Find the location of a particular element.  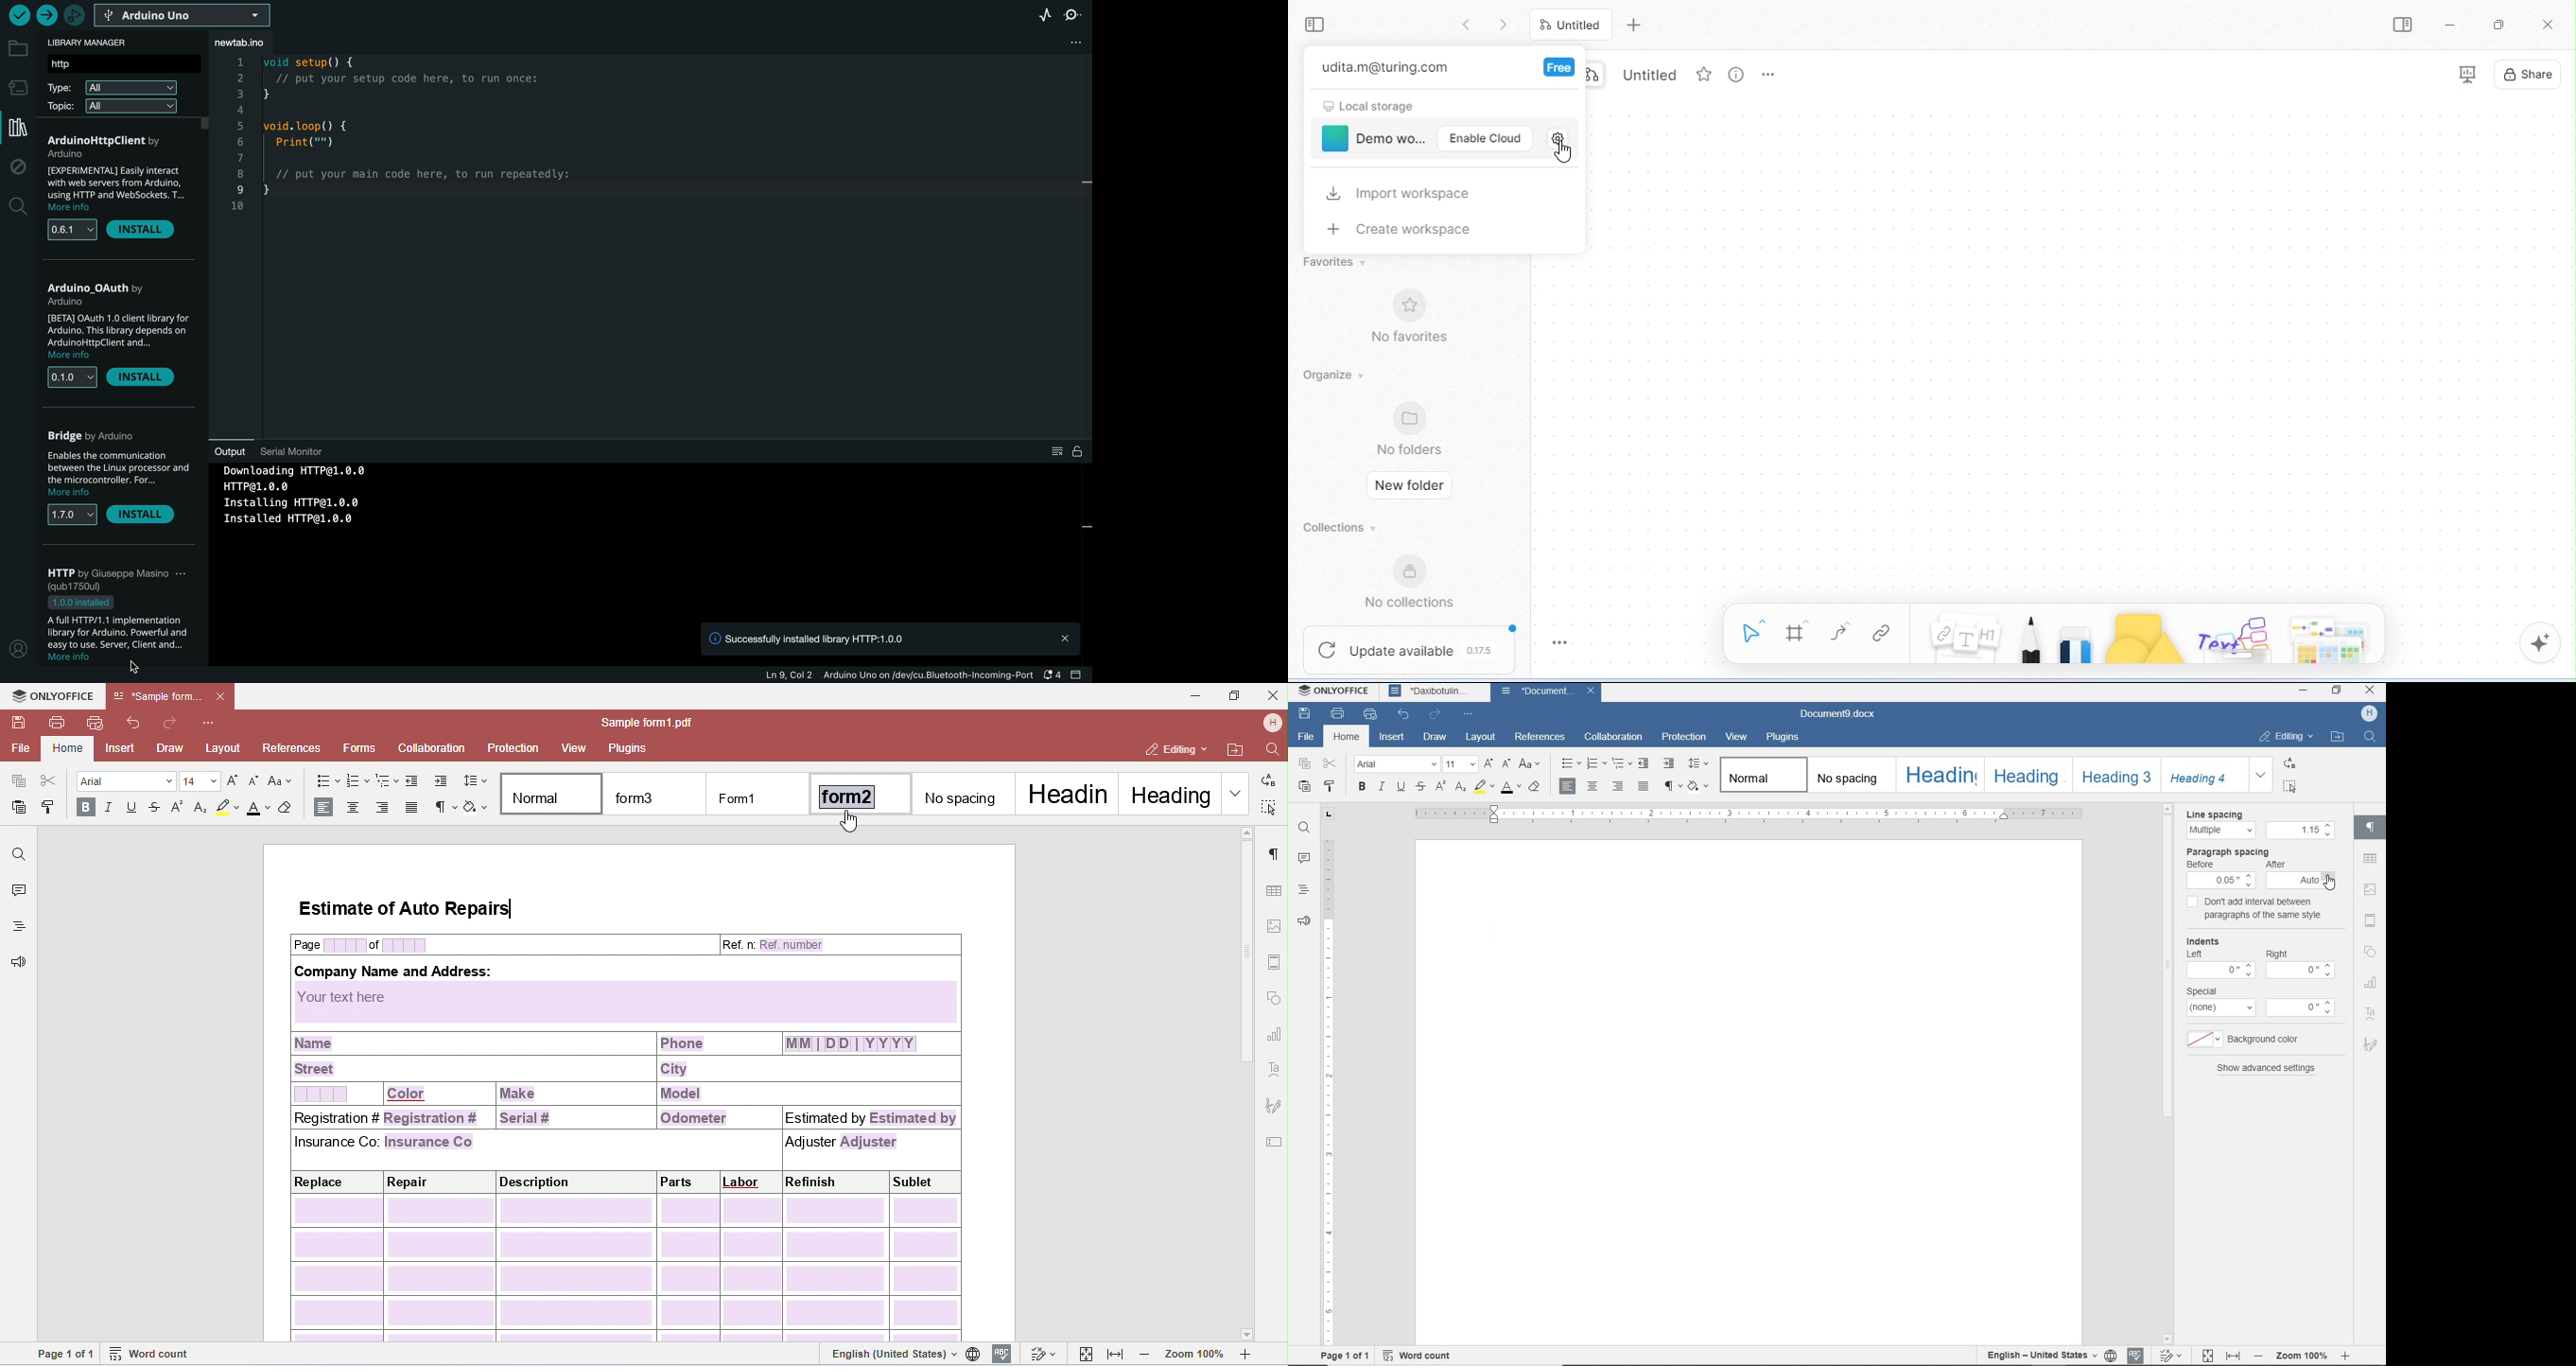

undo is located at coordinates (1403, 714).